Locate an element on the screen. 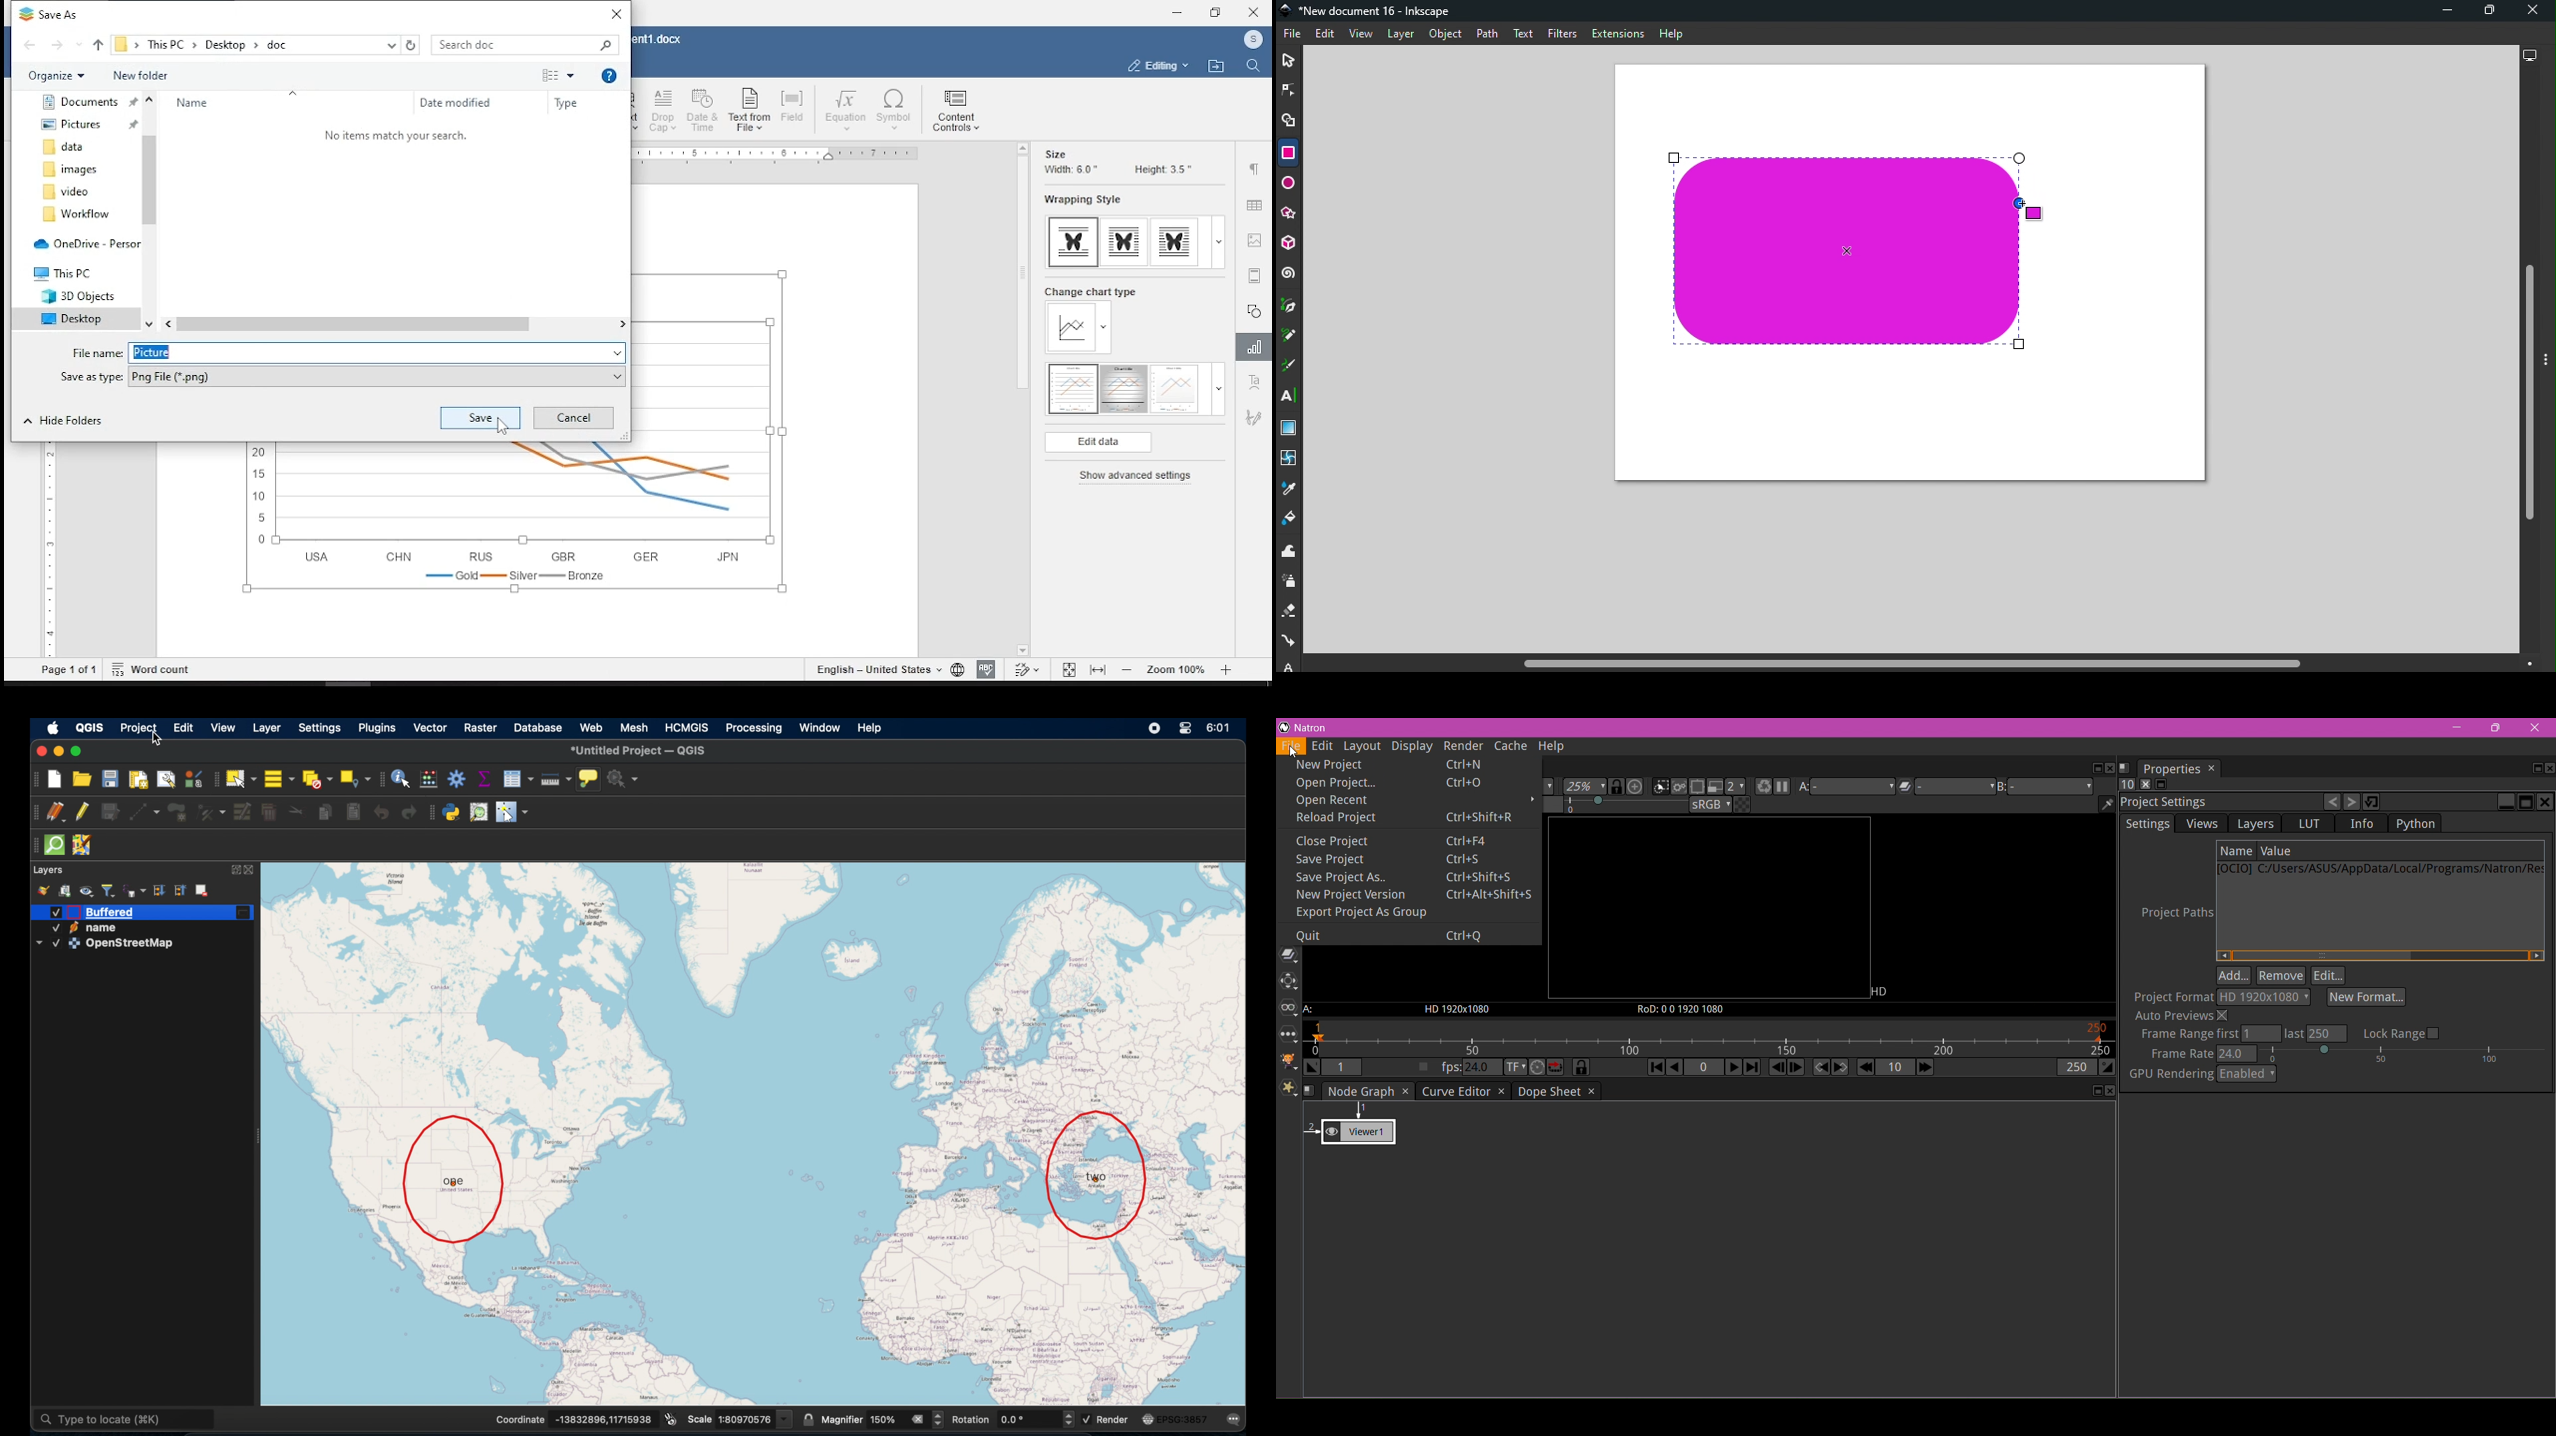 This screenshot has width=2576, height=1456. python console is located at coordinates (451, 813).